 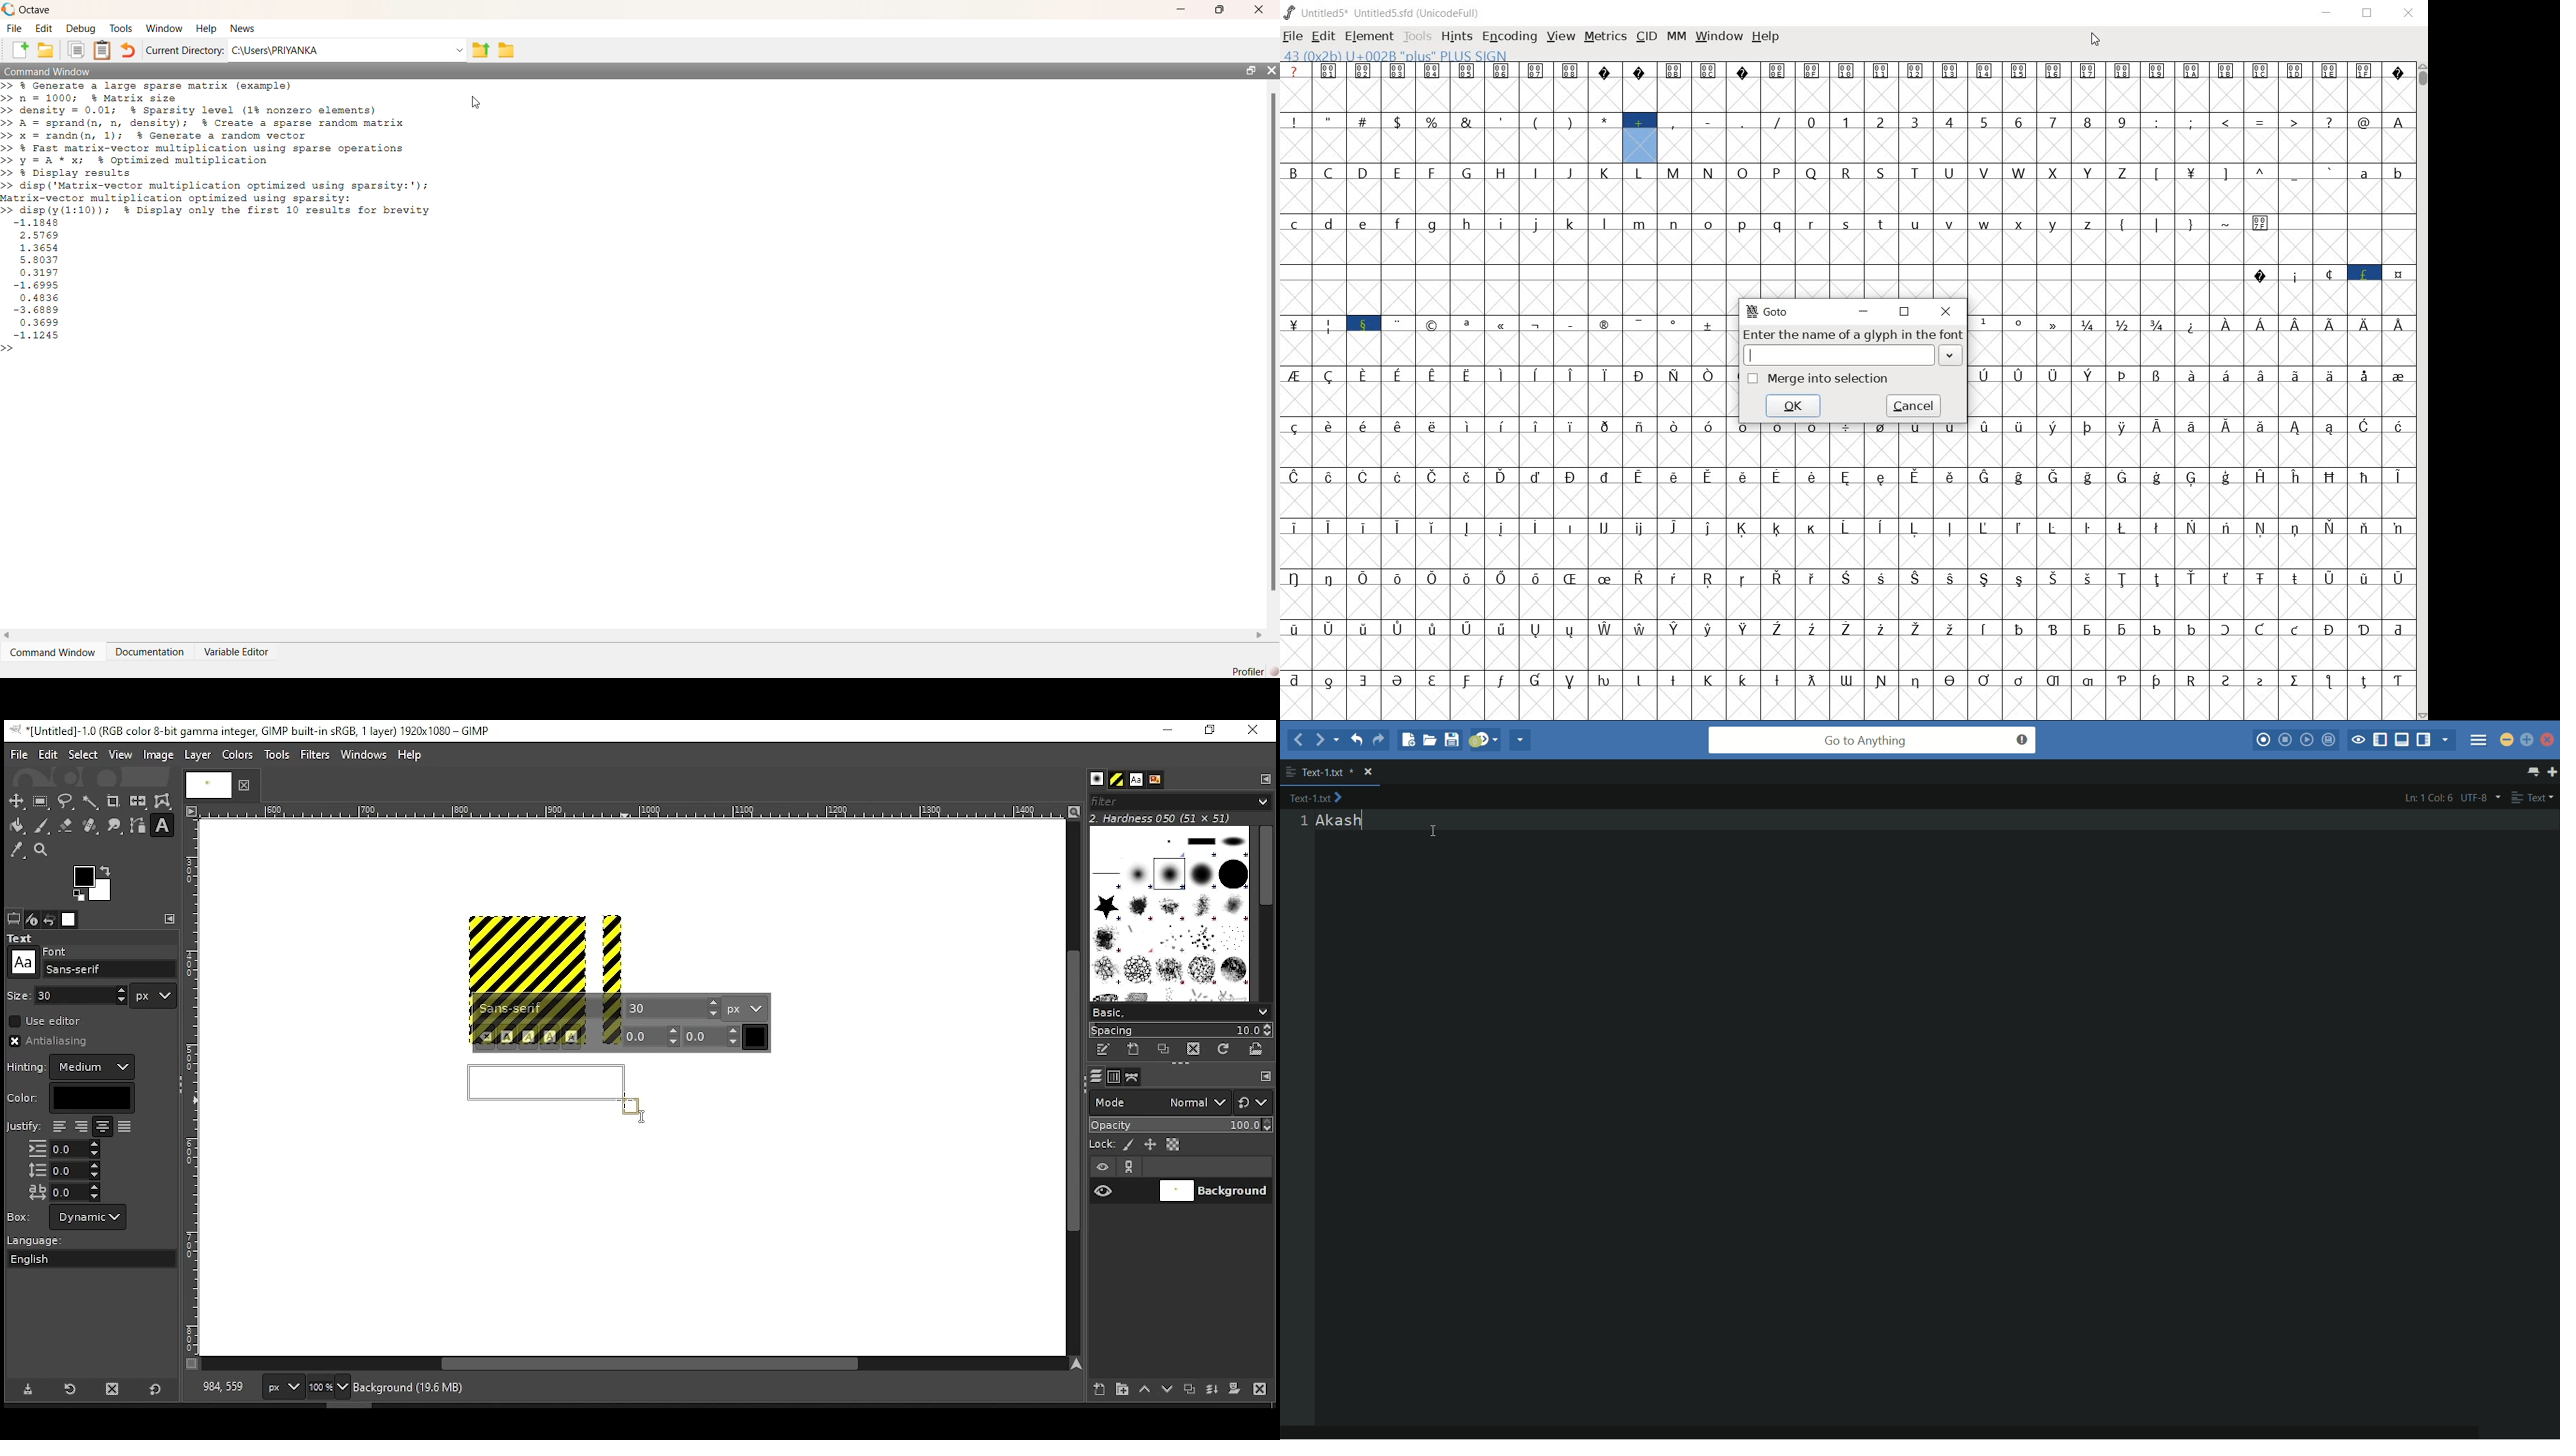 What do you see at coordinates (1132, 1145) in the screenshot?
I see `lock pixels` at bounding box center [1132, 1145].